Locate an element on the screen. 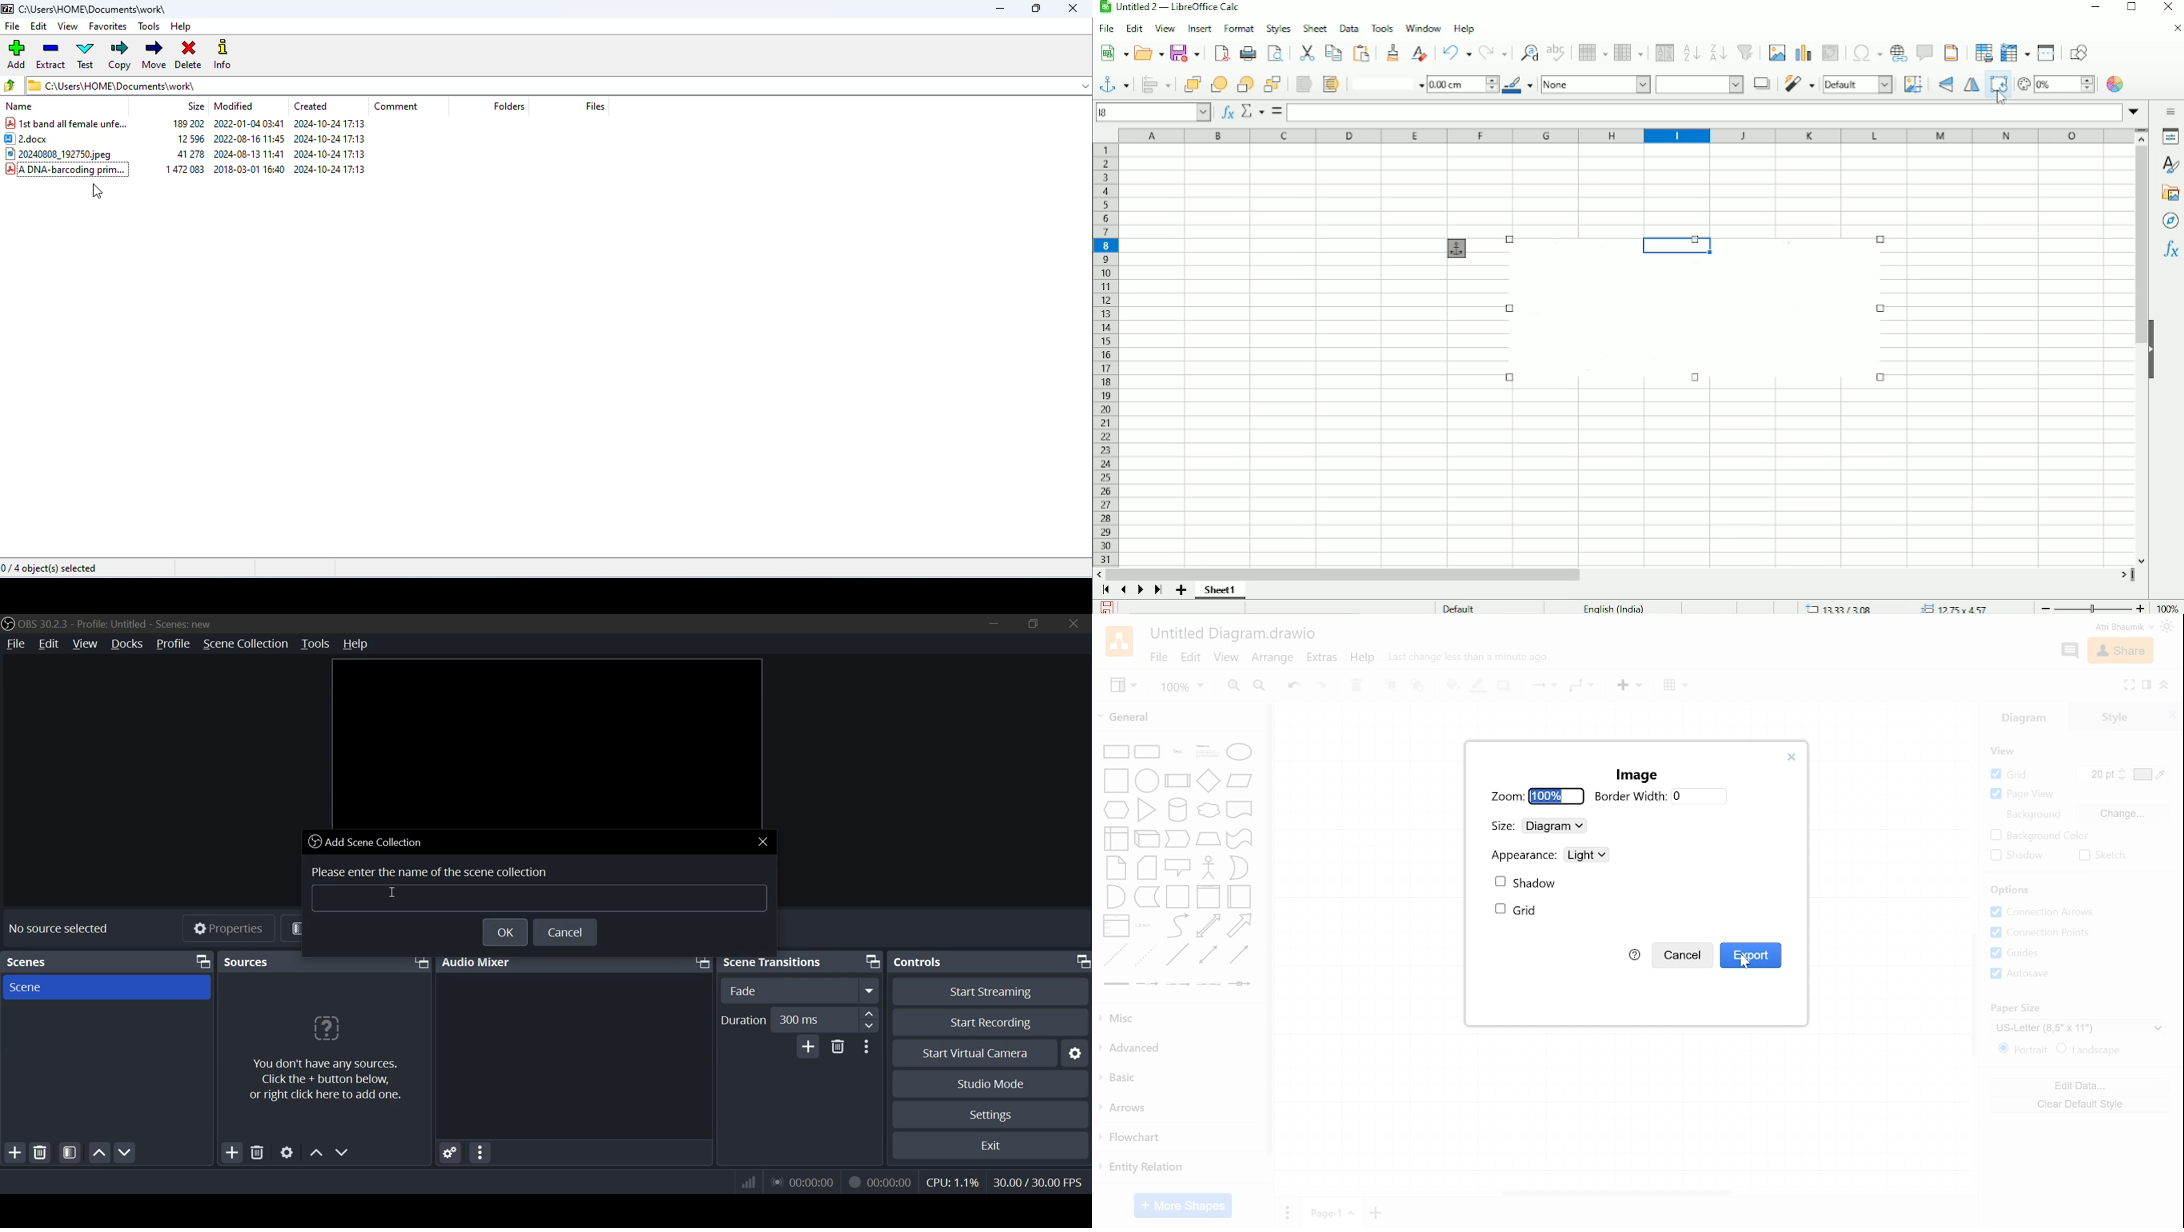 This screenshot has height=1232, width=2184. View is located at coordinates (1124, 687).